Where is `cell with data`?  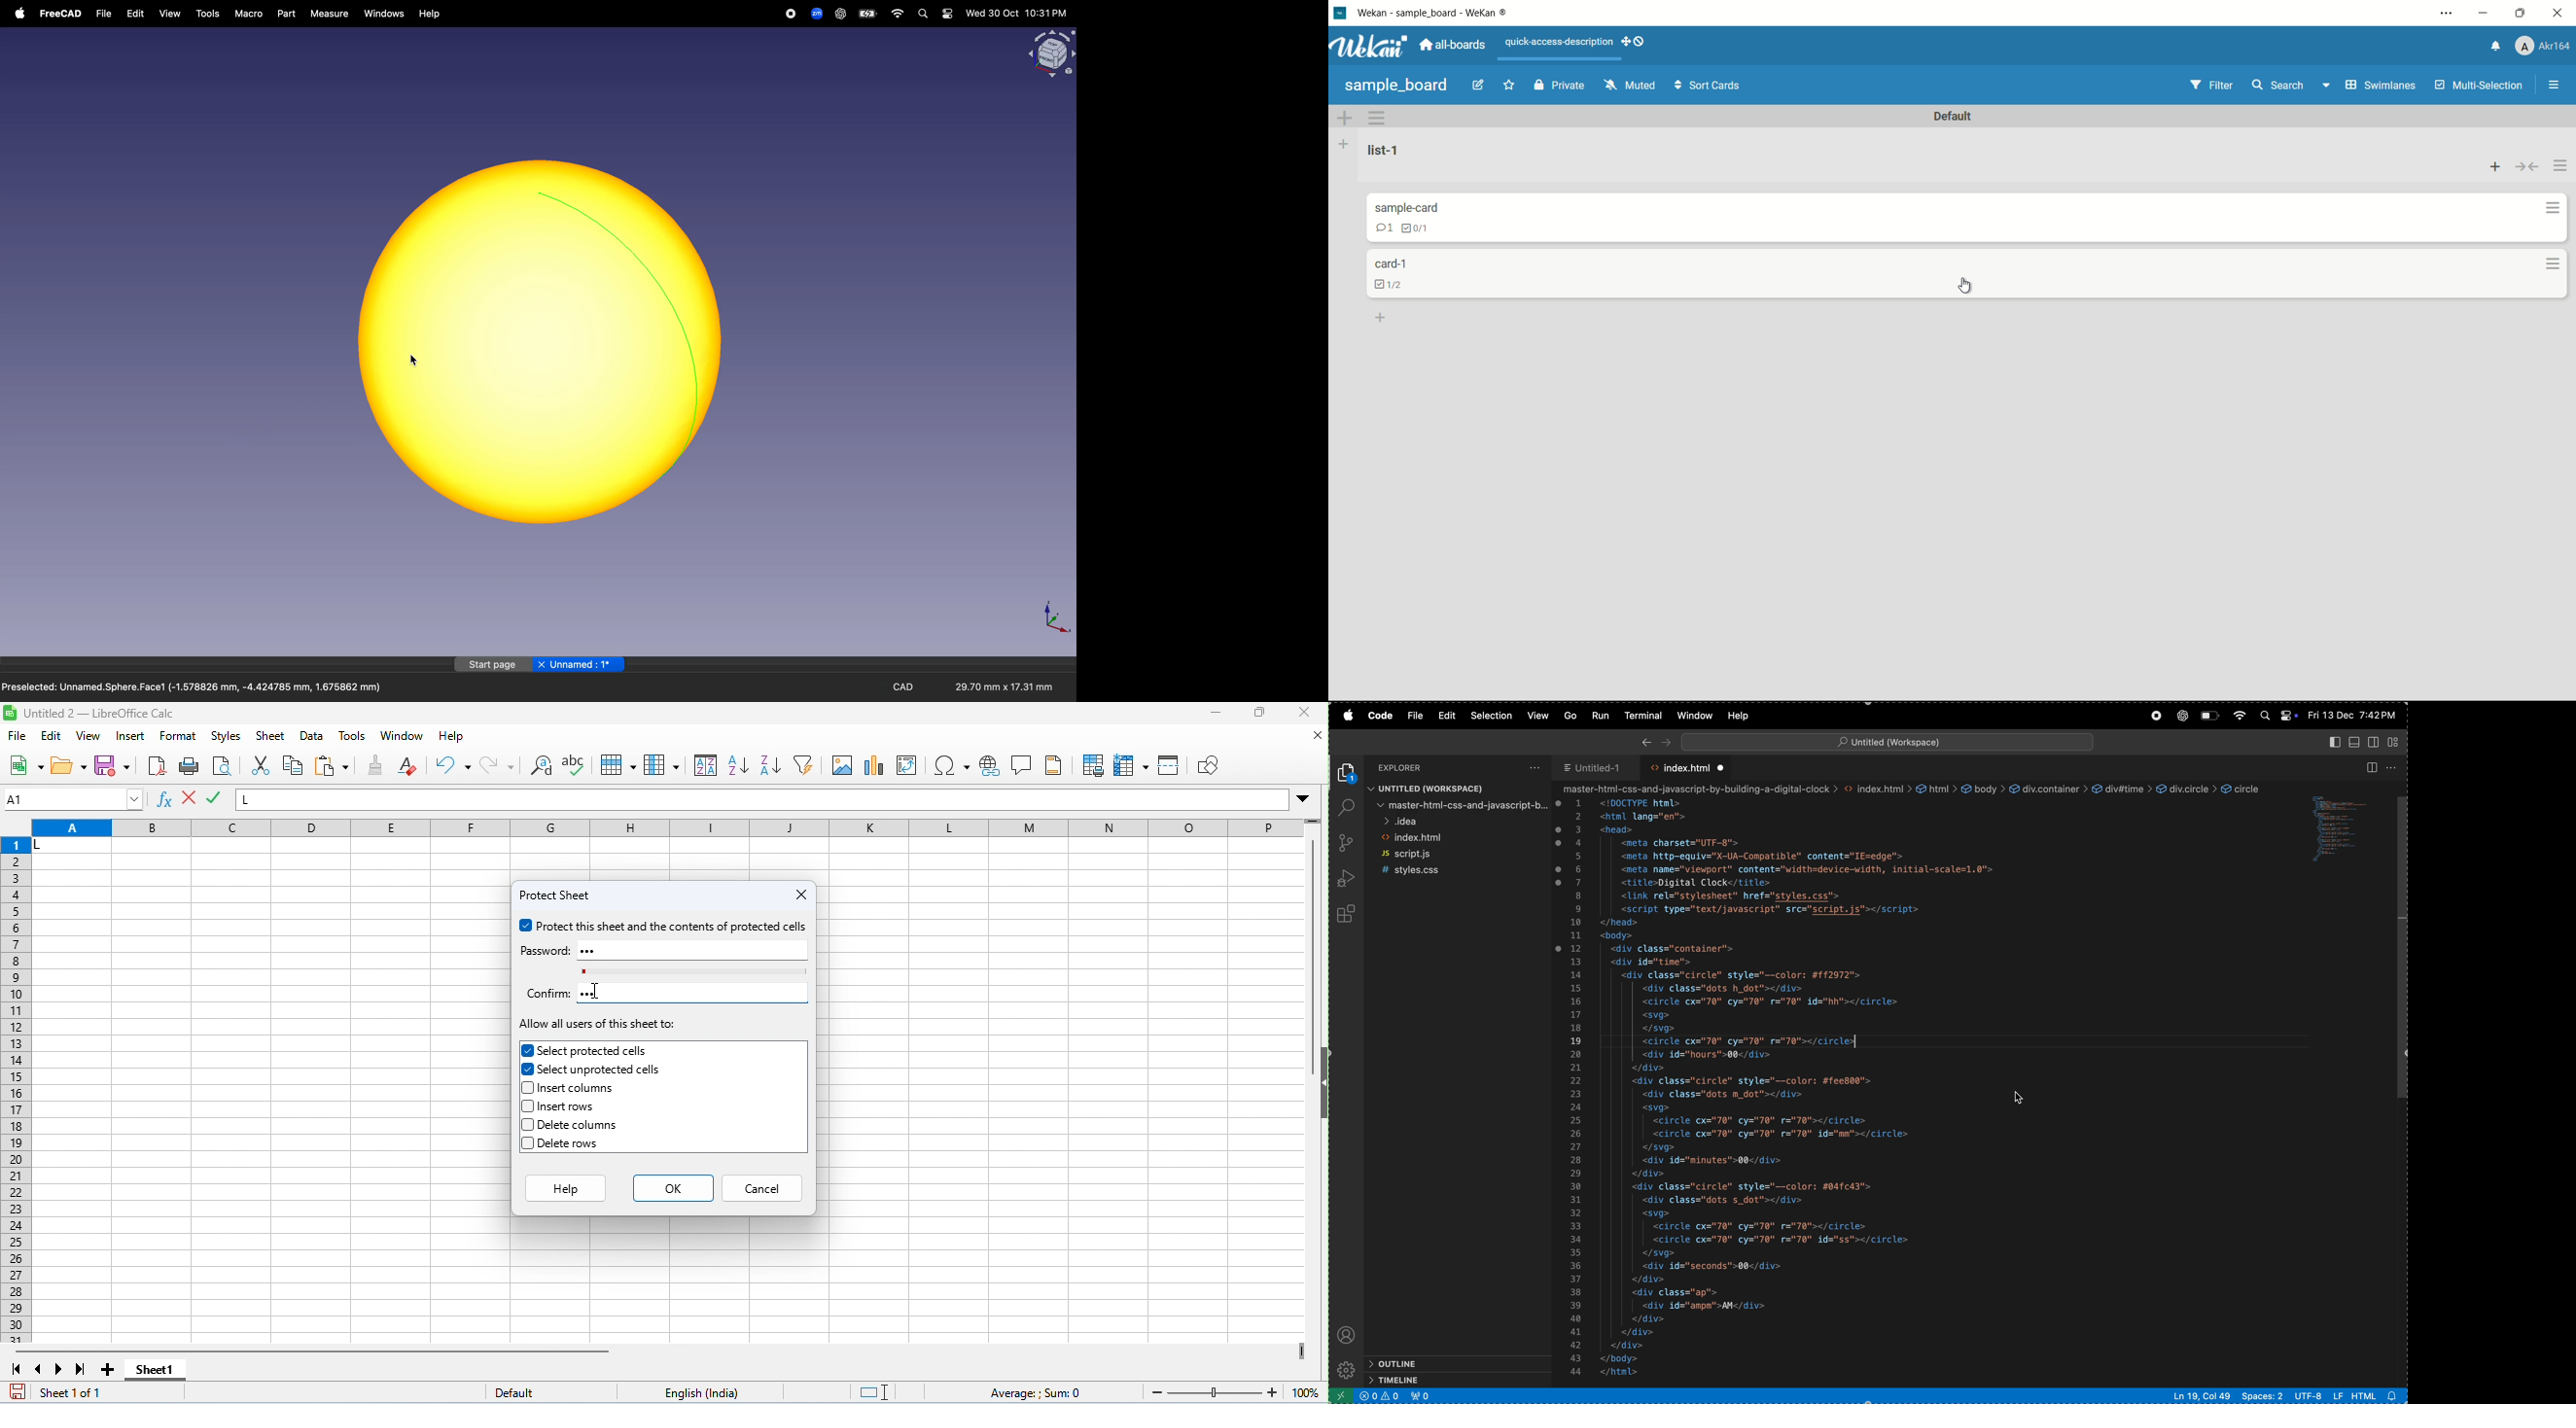 cell with data is located at coordinates (71, 847).